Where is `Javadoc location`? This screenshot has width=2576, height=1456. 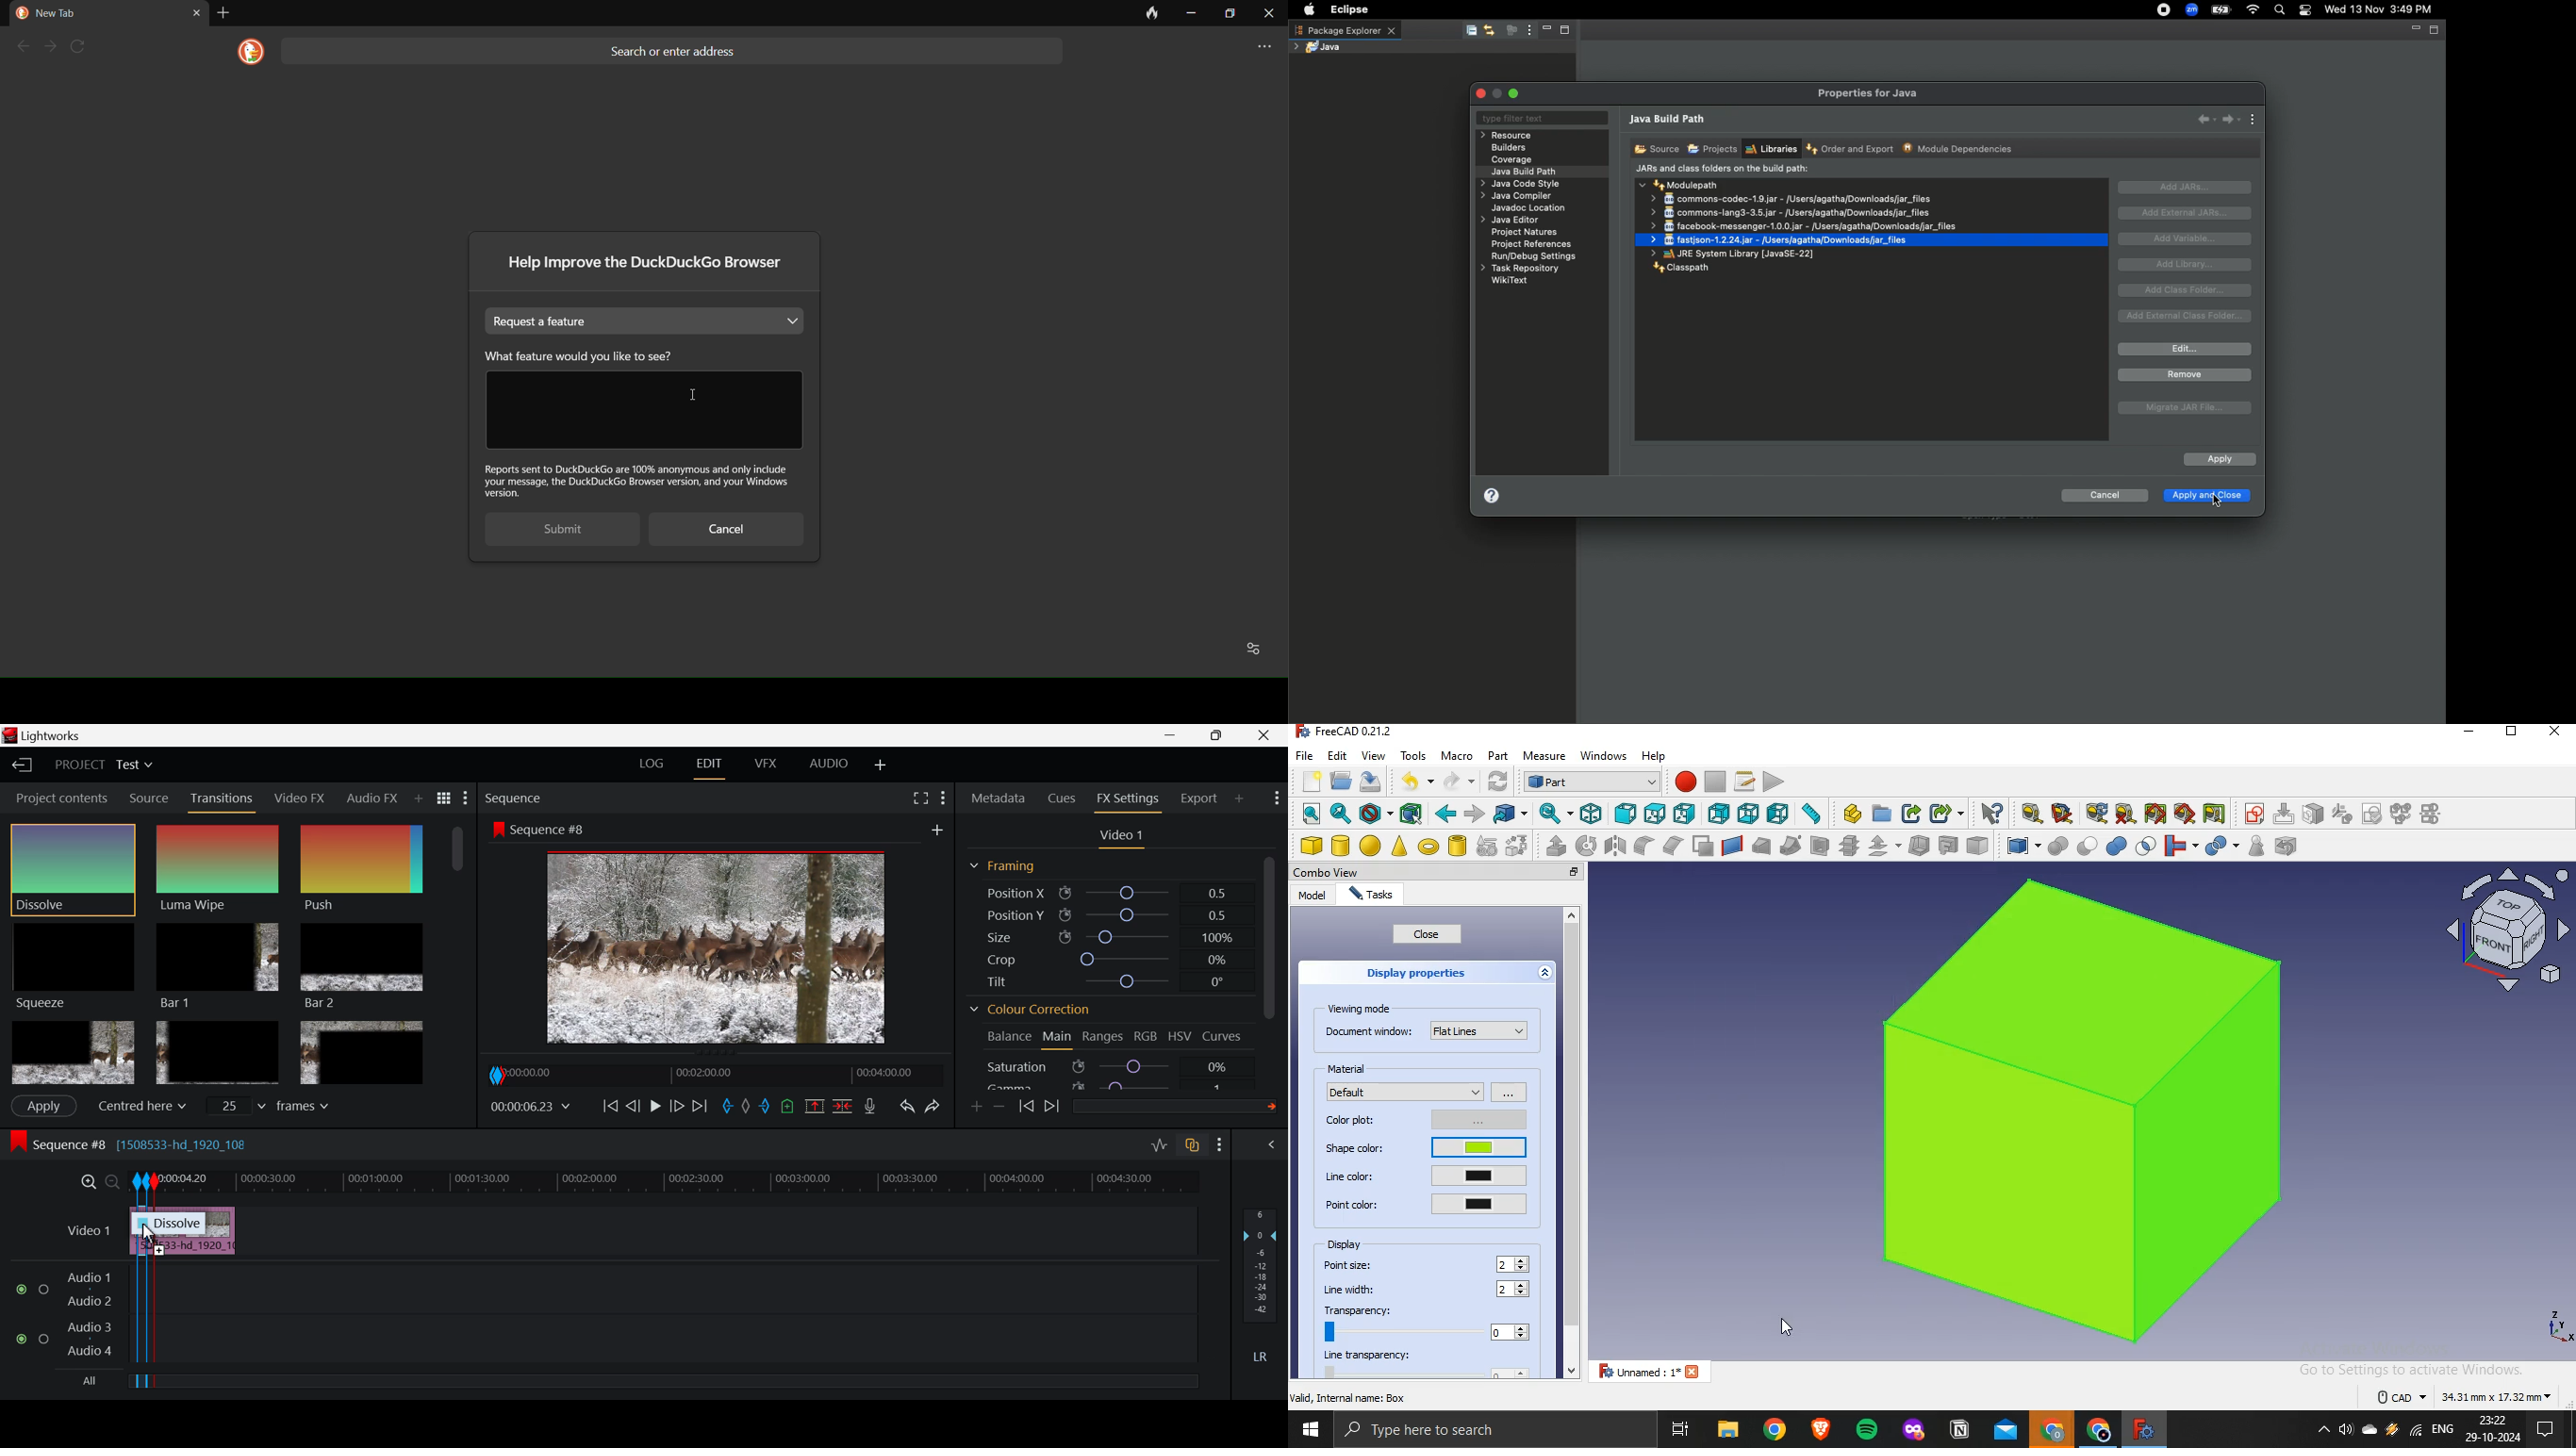
Javadoc location is located at coordinates (1530, 209).